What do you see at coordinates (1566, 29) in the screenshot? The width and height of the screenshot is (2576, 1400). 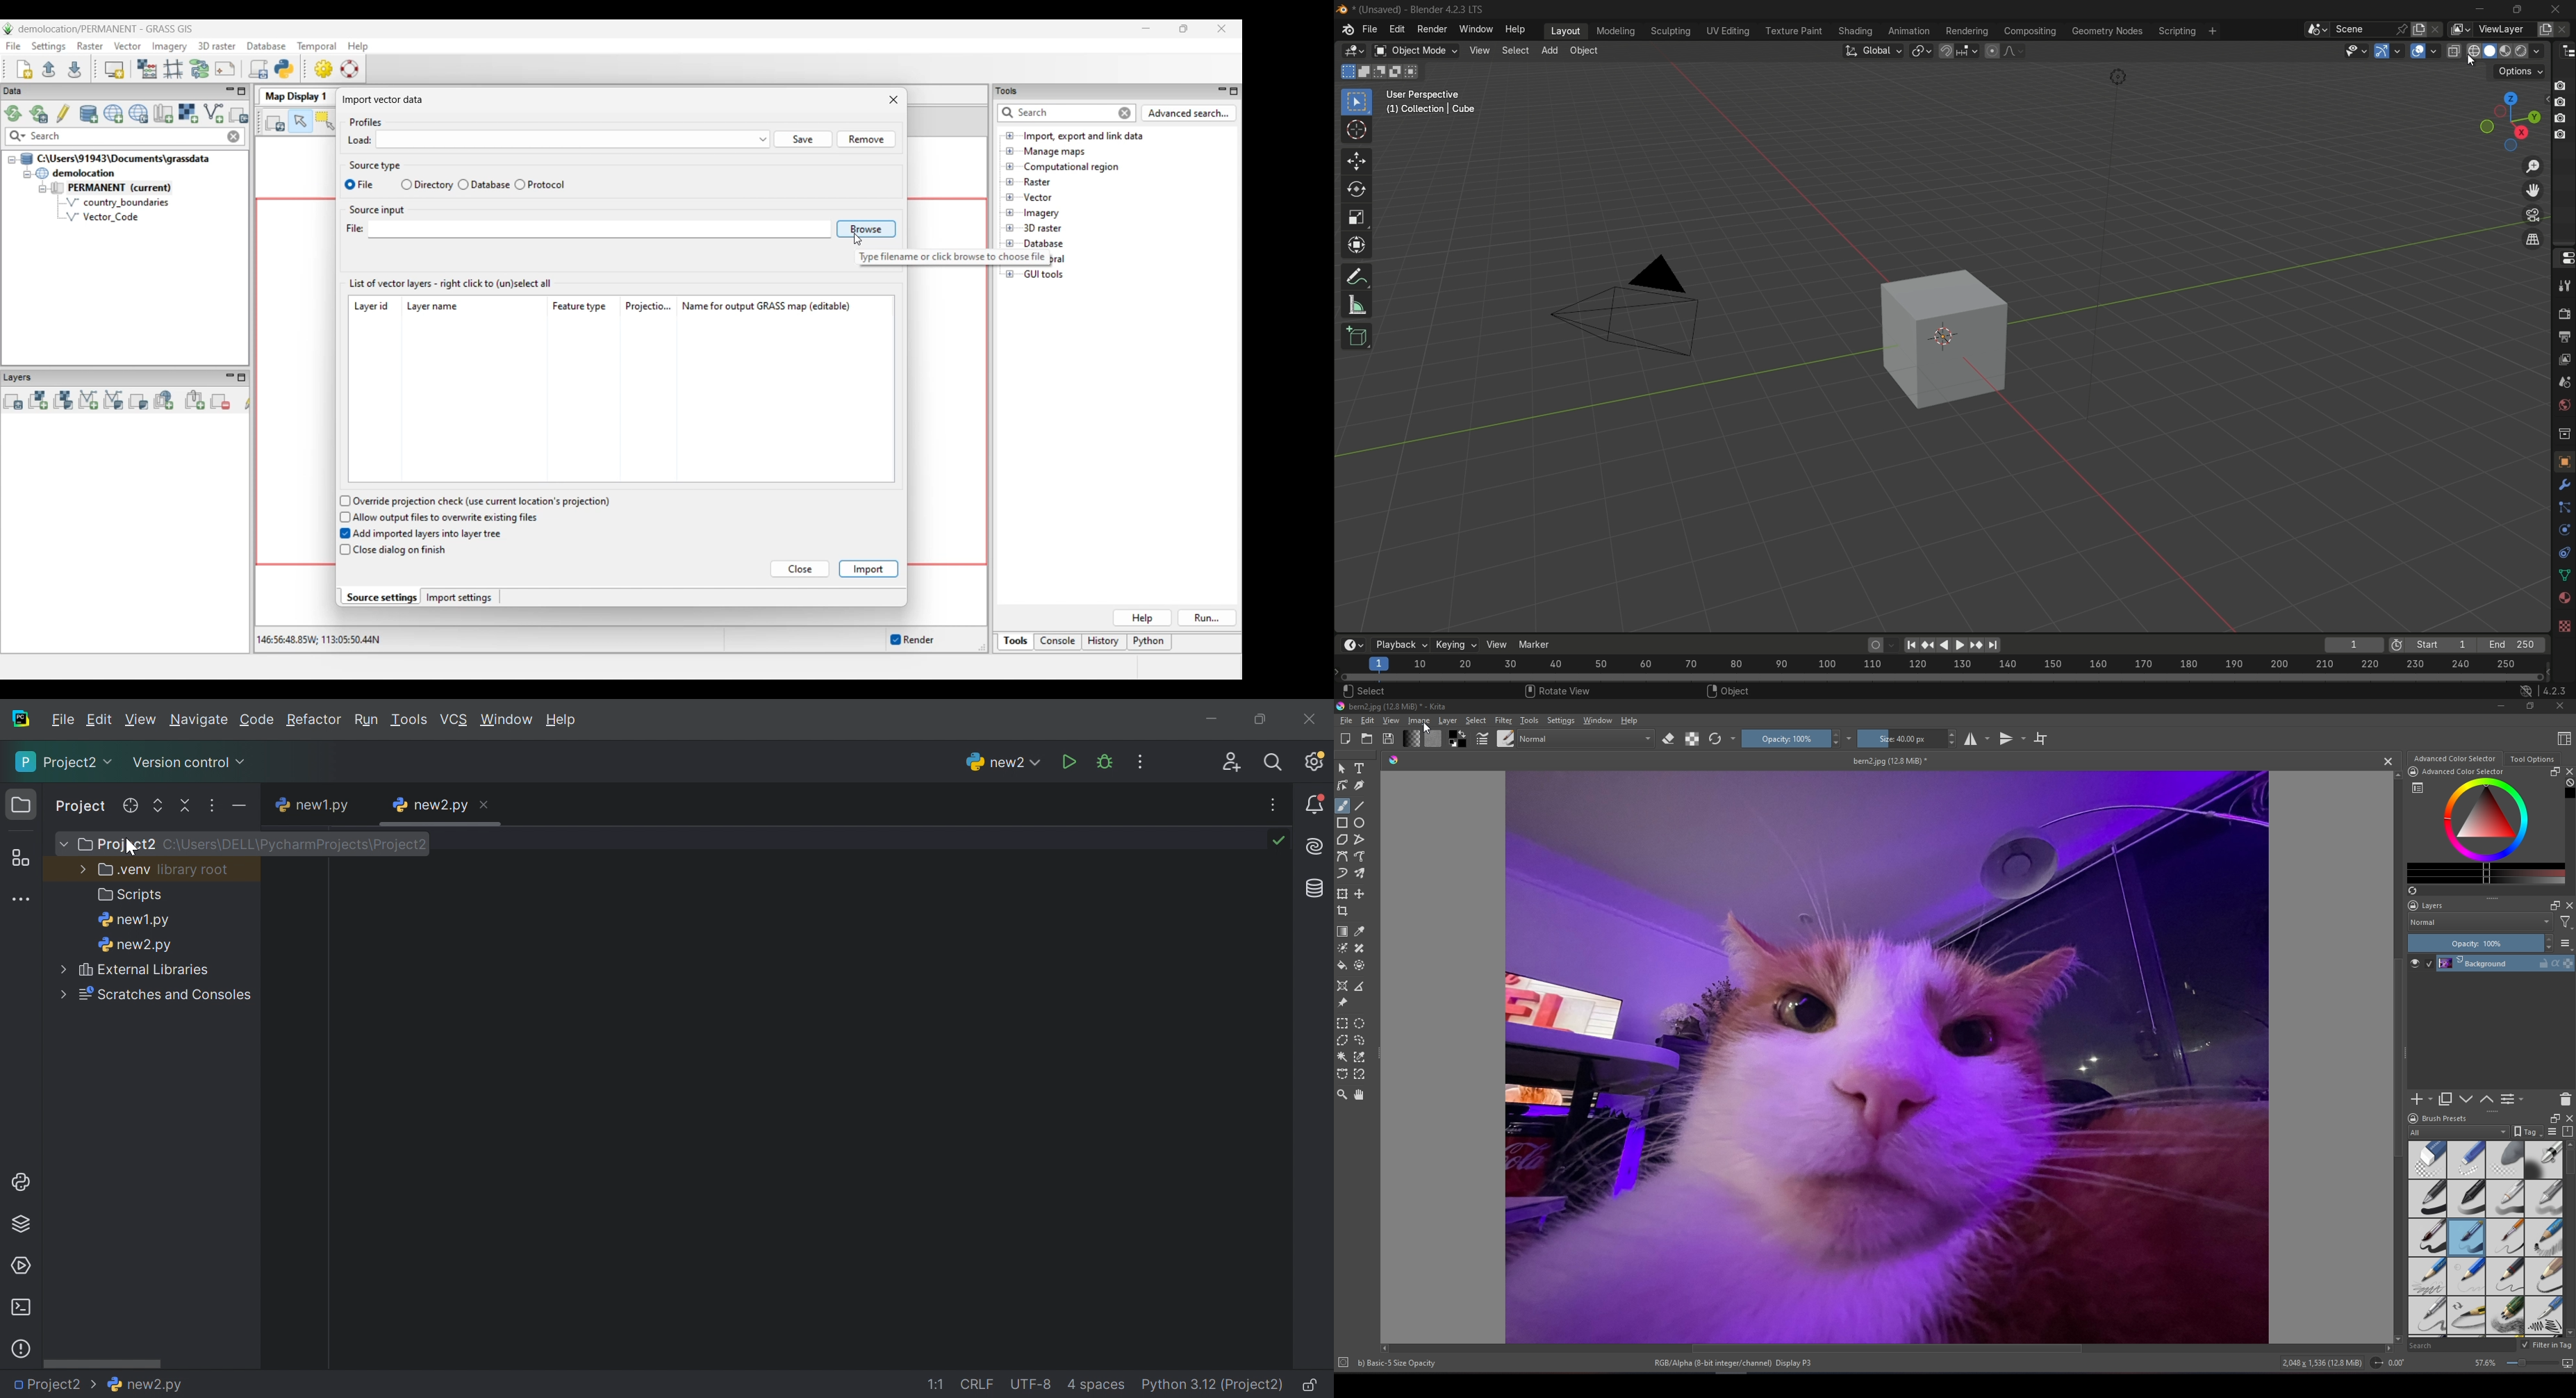 I see `layout menu` at bounding box center [1566, 29].